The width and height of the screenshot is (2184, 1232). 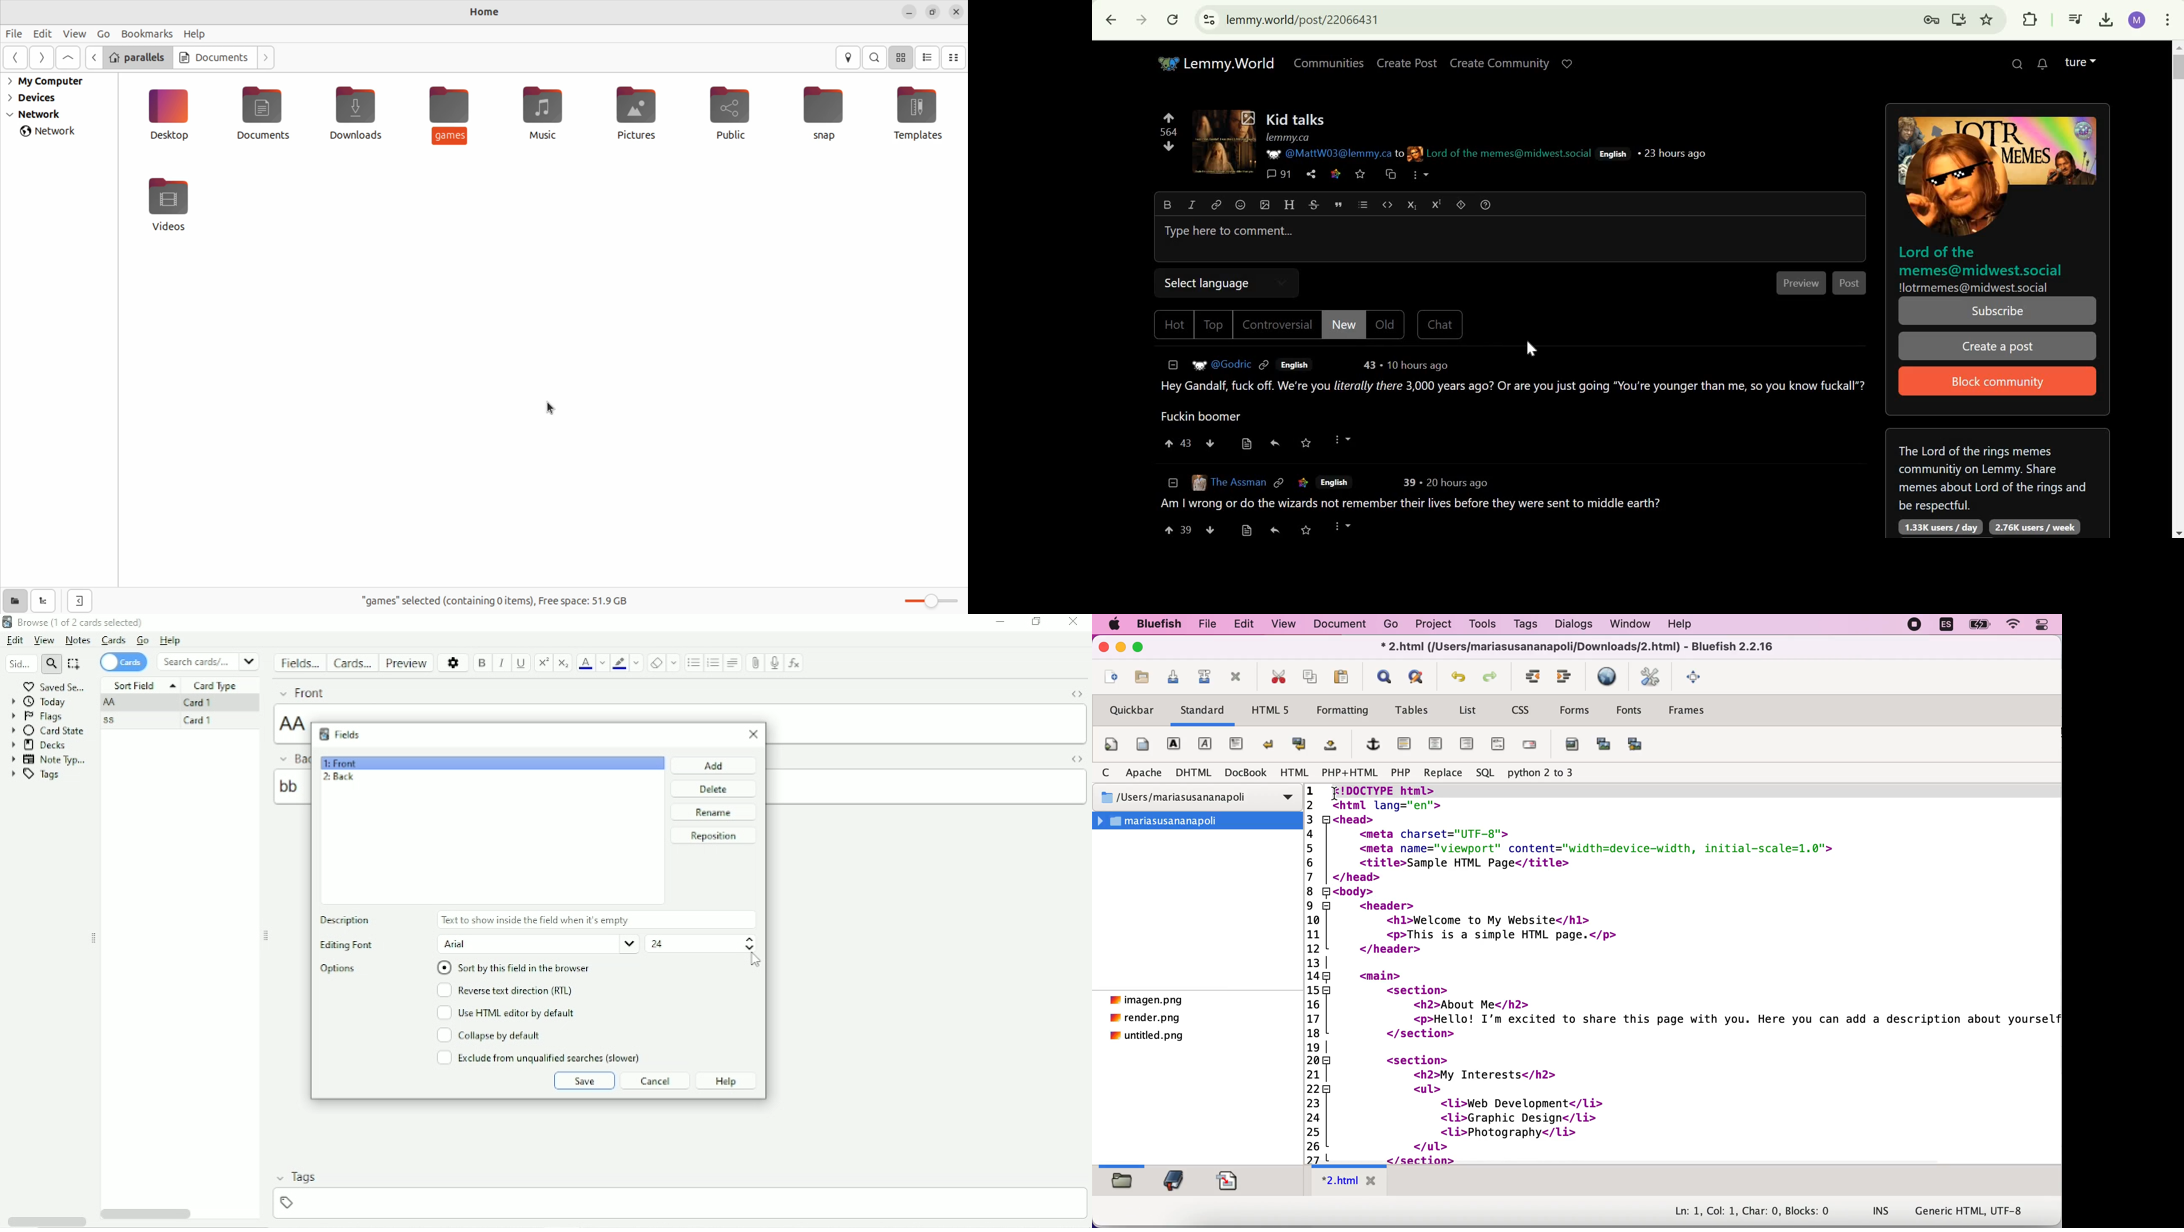 What do you see at coordinates (1293, 365) in the screenshot?
I see `english` at bounding box center [1293, 365].